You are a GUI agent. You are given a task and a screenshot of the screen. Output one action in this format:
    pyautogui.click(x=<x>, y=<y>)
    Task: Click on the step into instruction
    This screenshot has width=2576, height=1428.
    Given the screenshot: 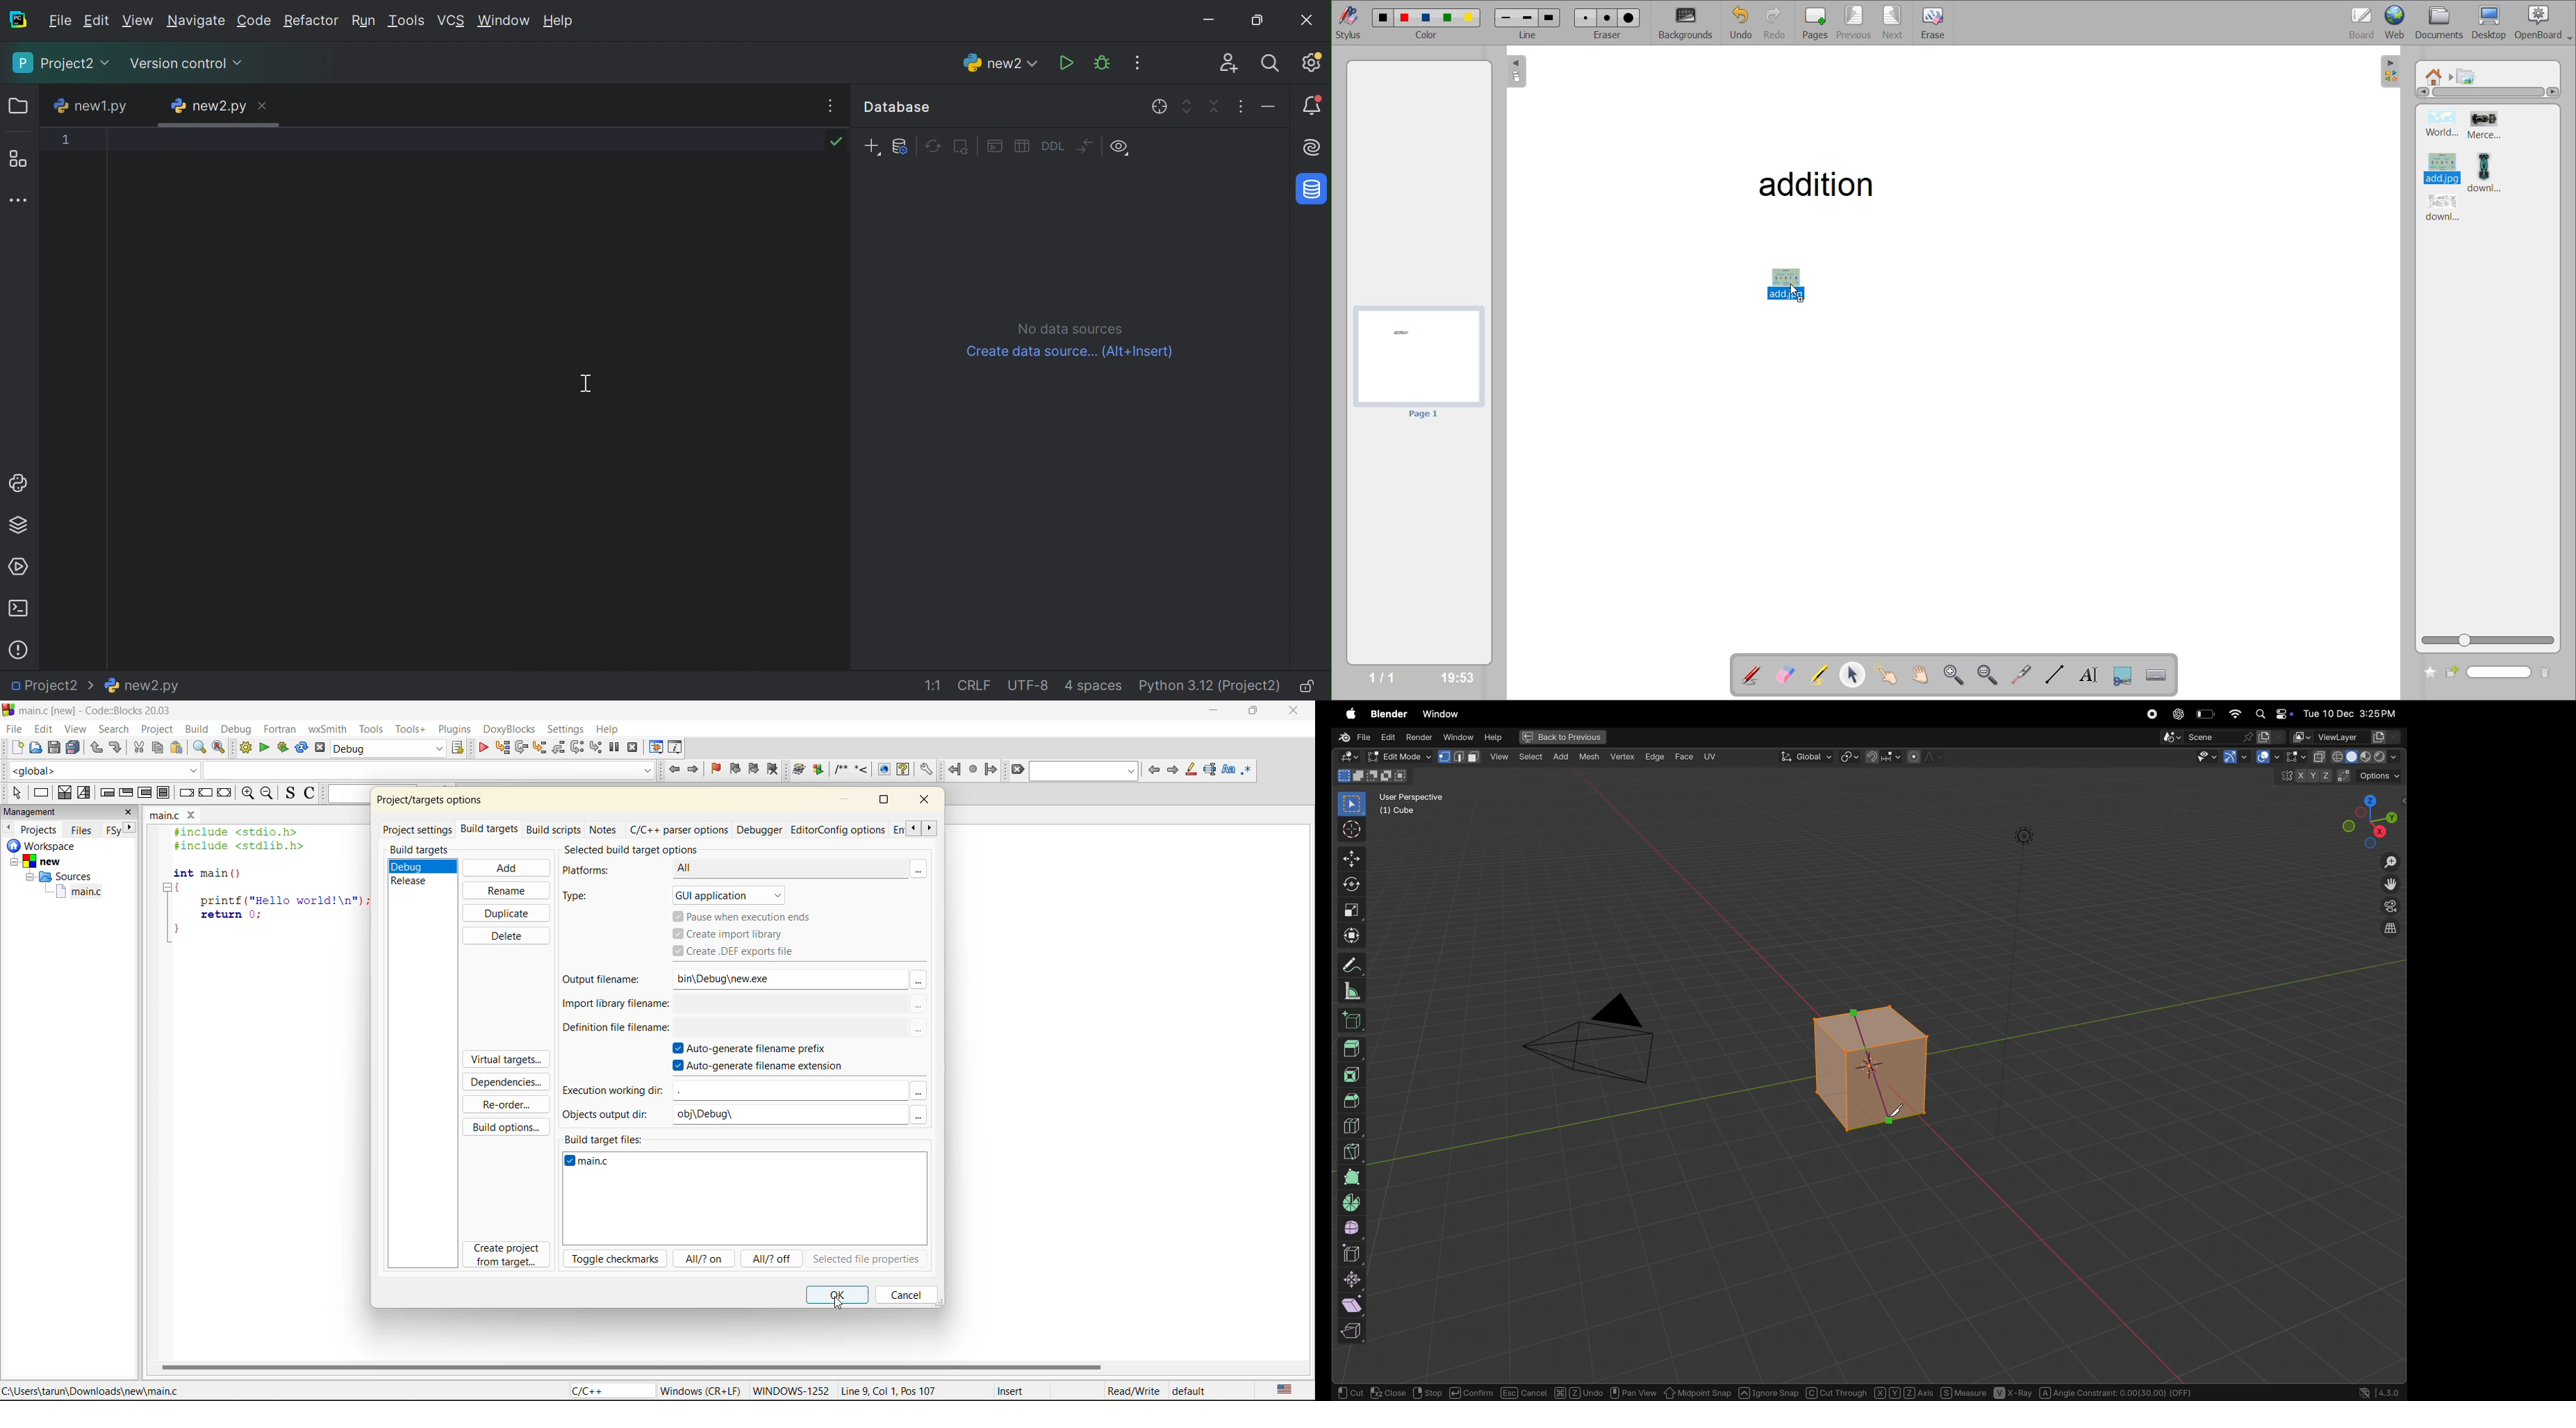 What is the action you would take?
    pyautogui.click(x=597, y=748)
    